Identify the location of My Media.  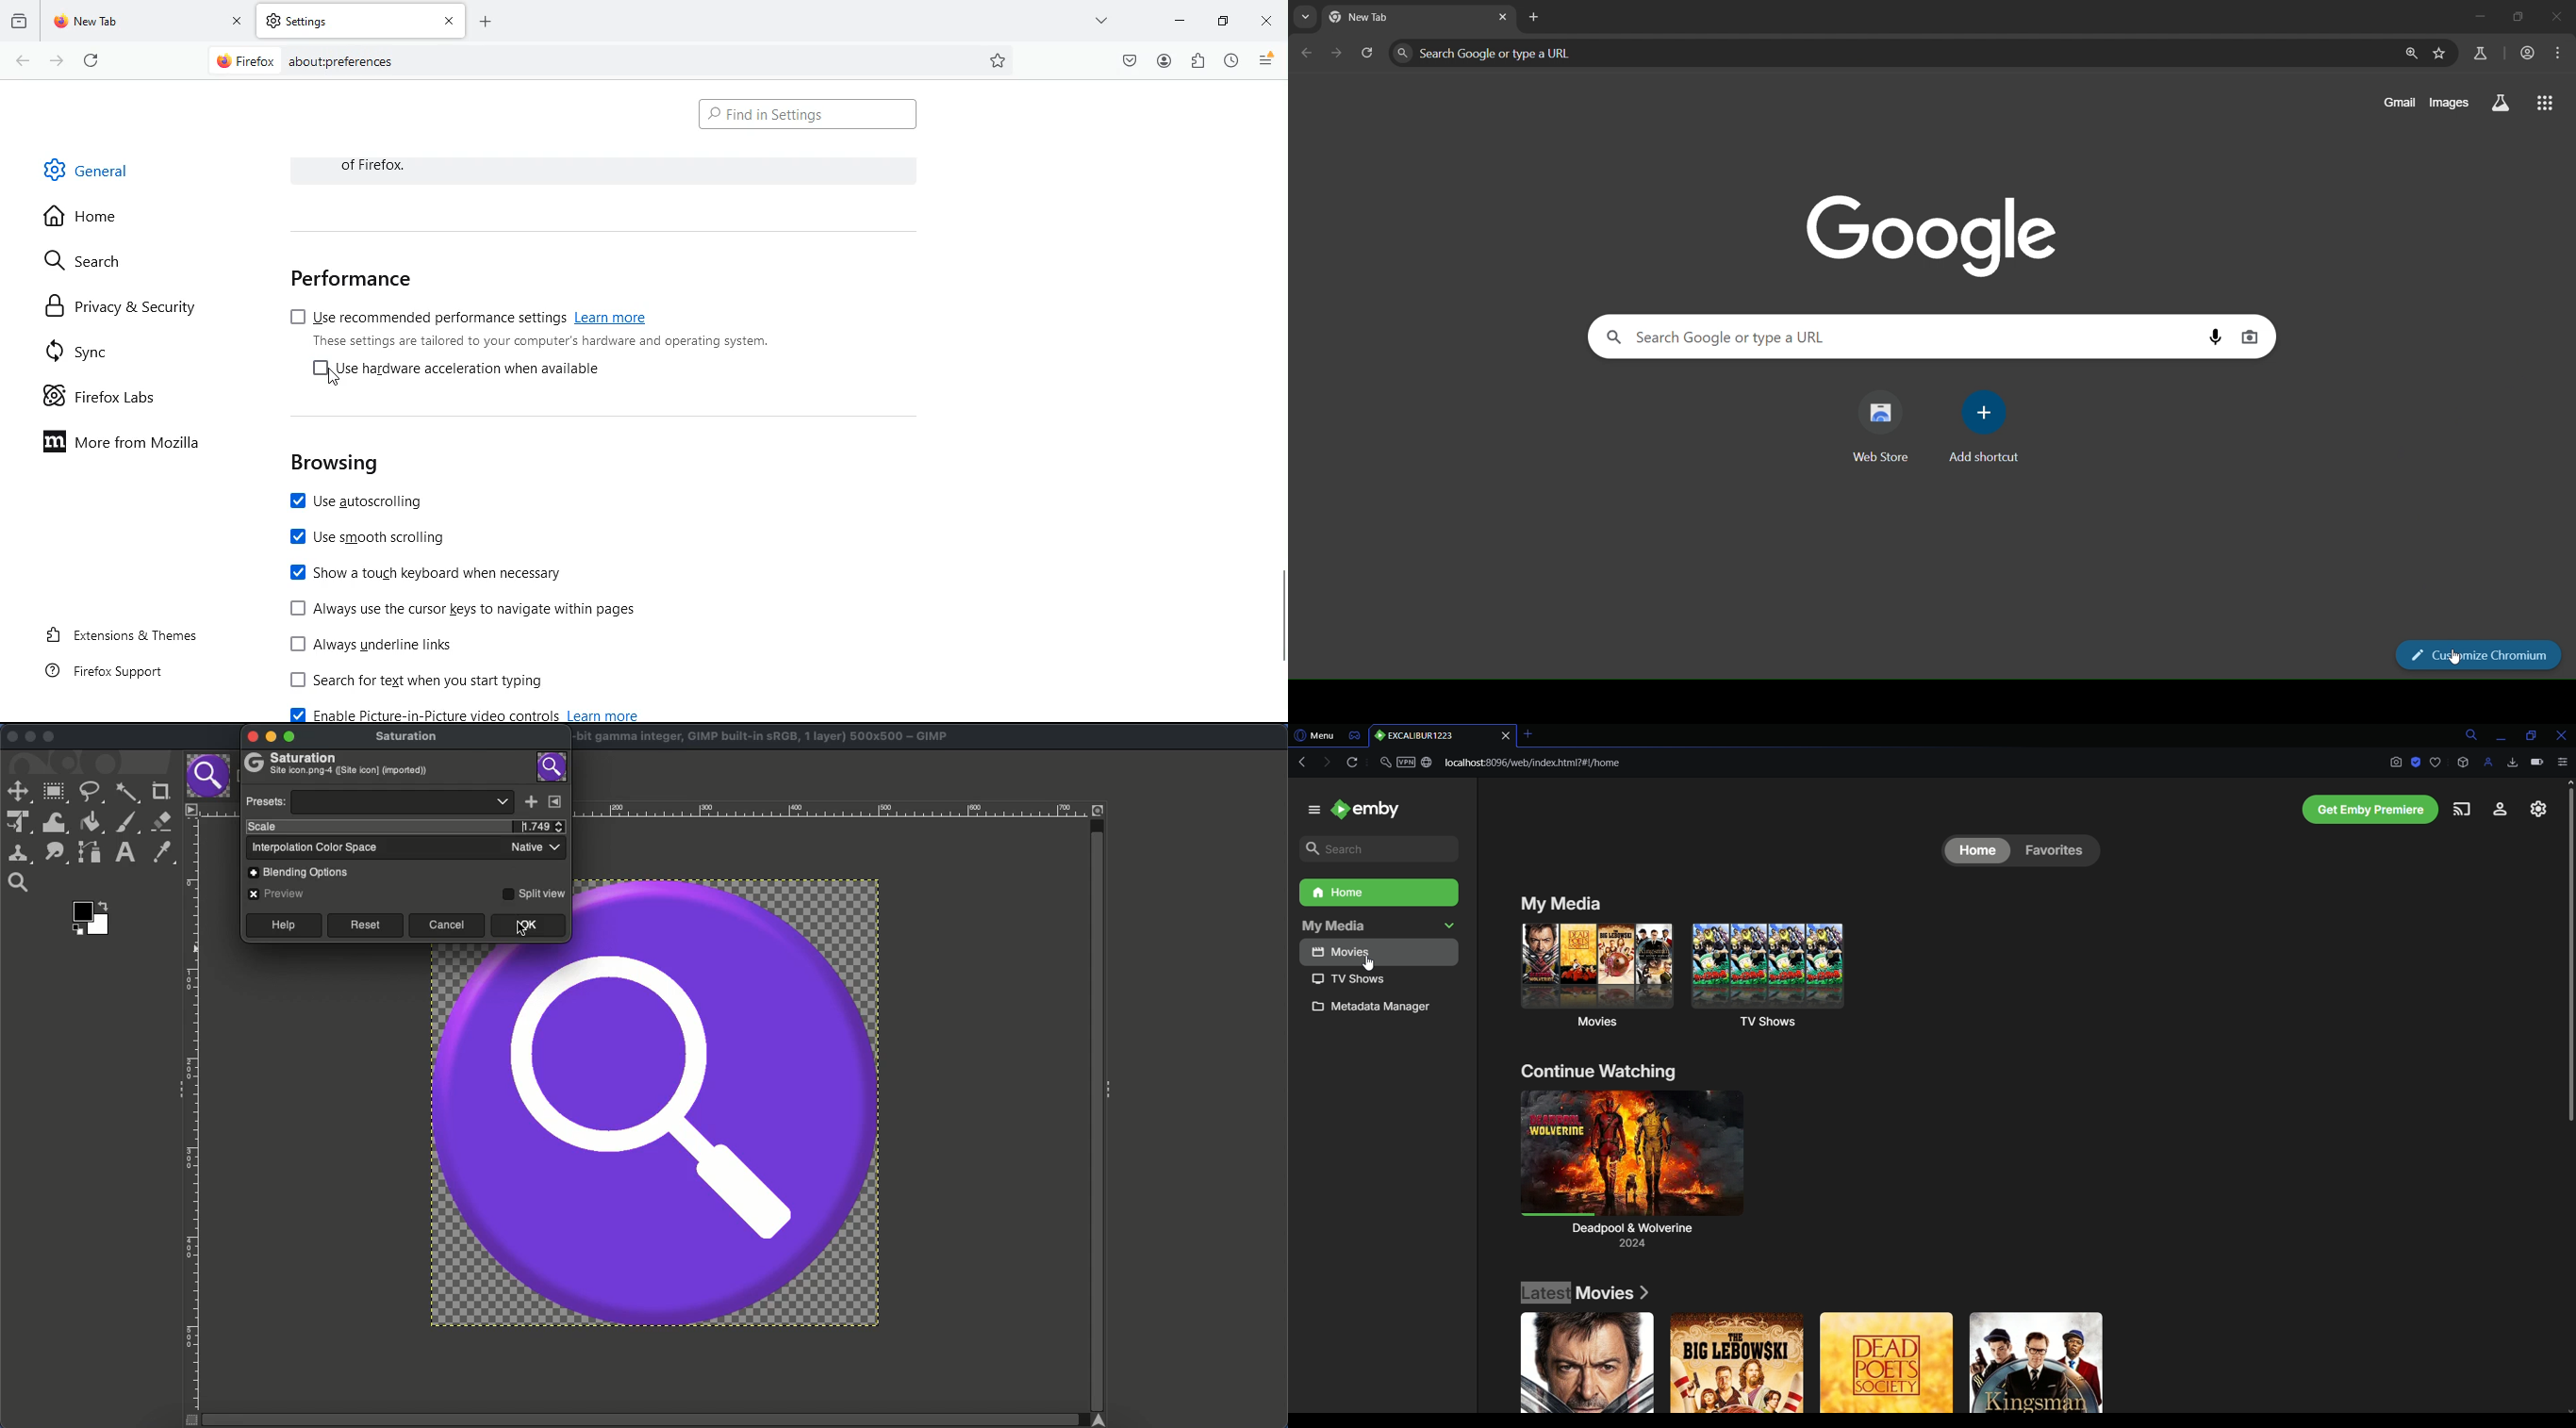
(1564, 905).